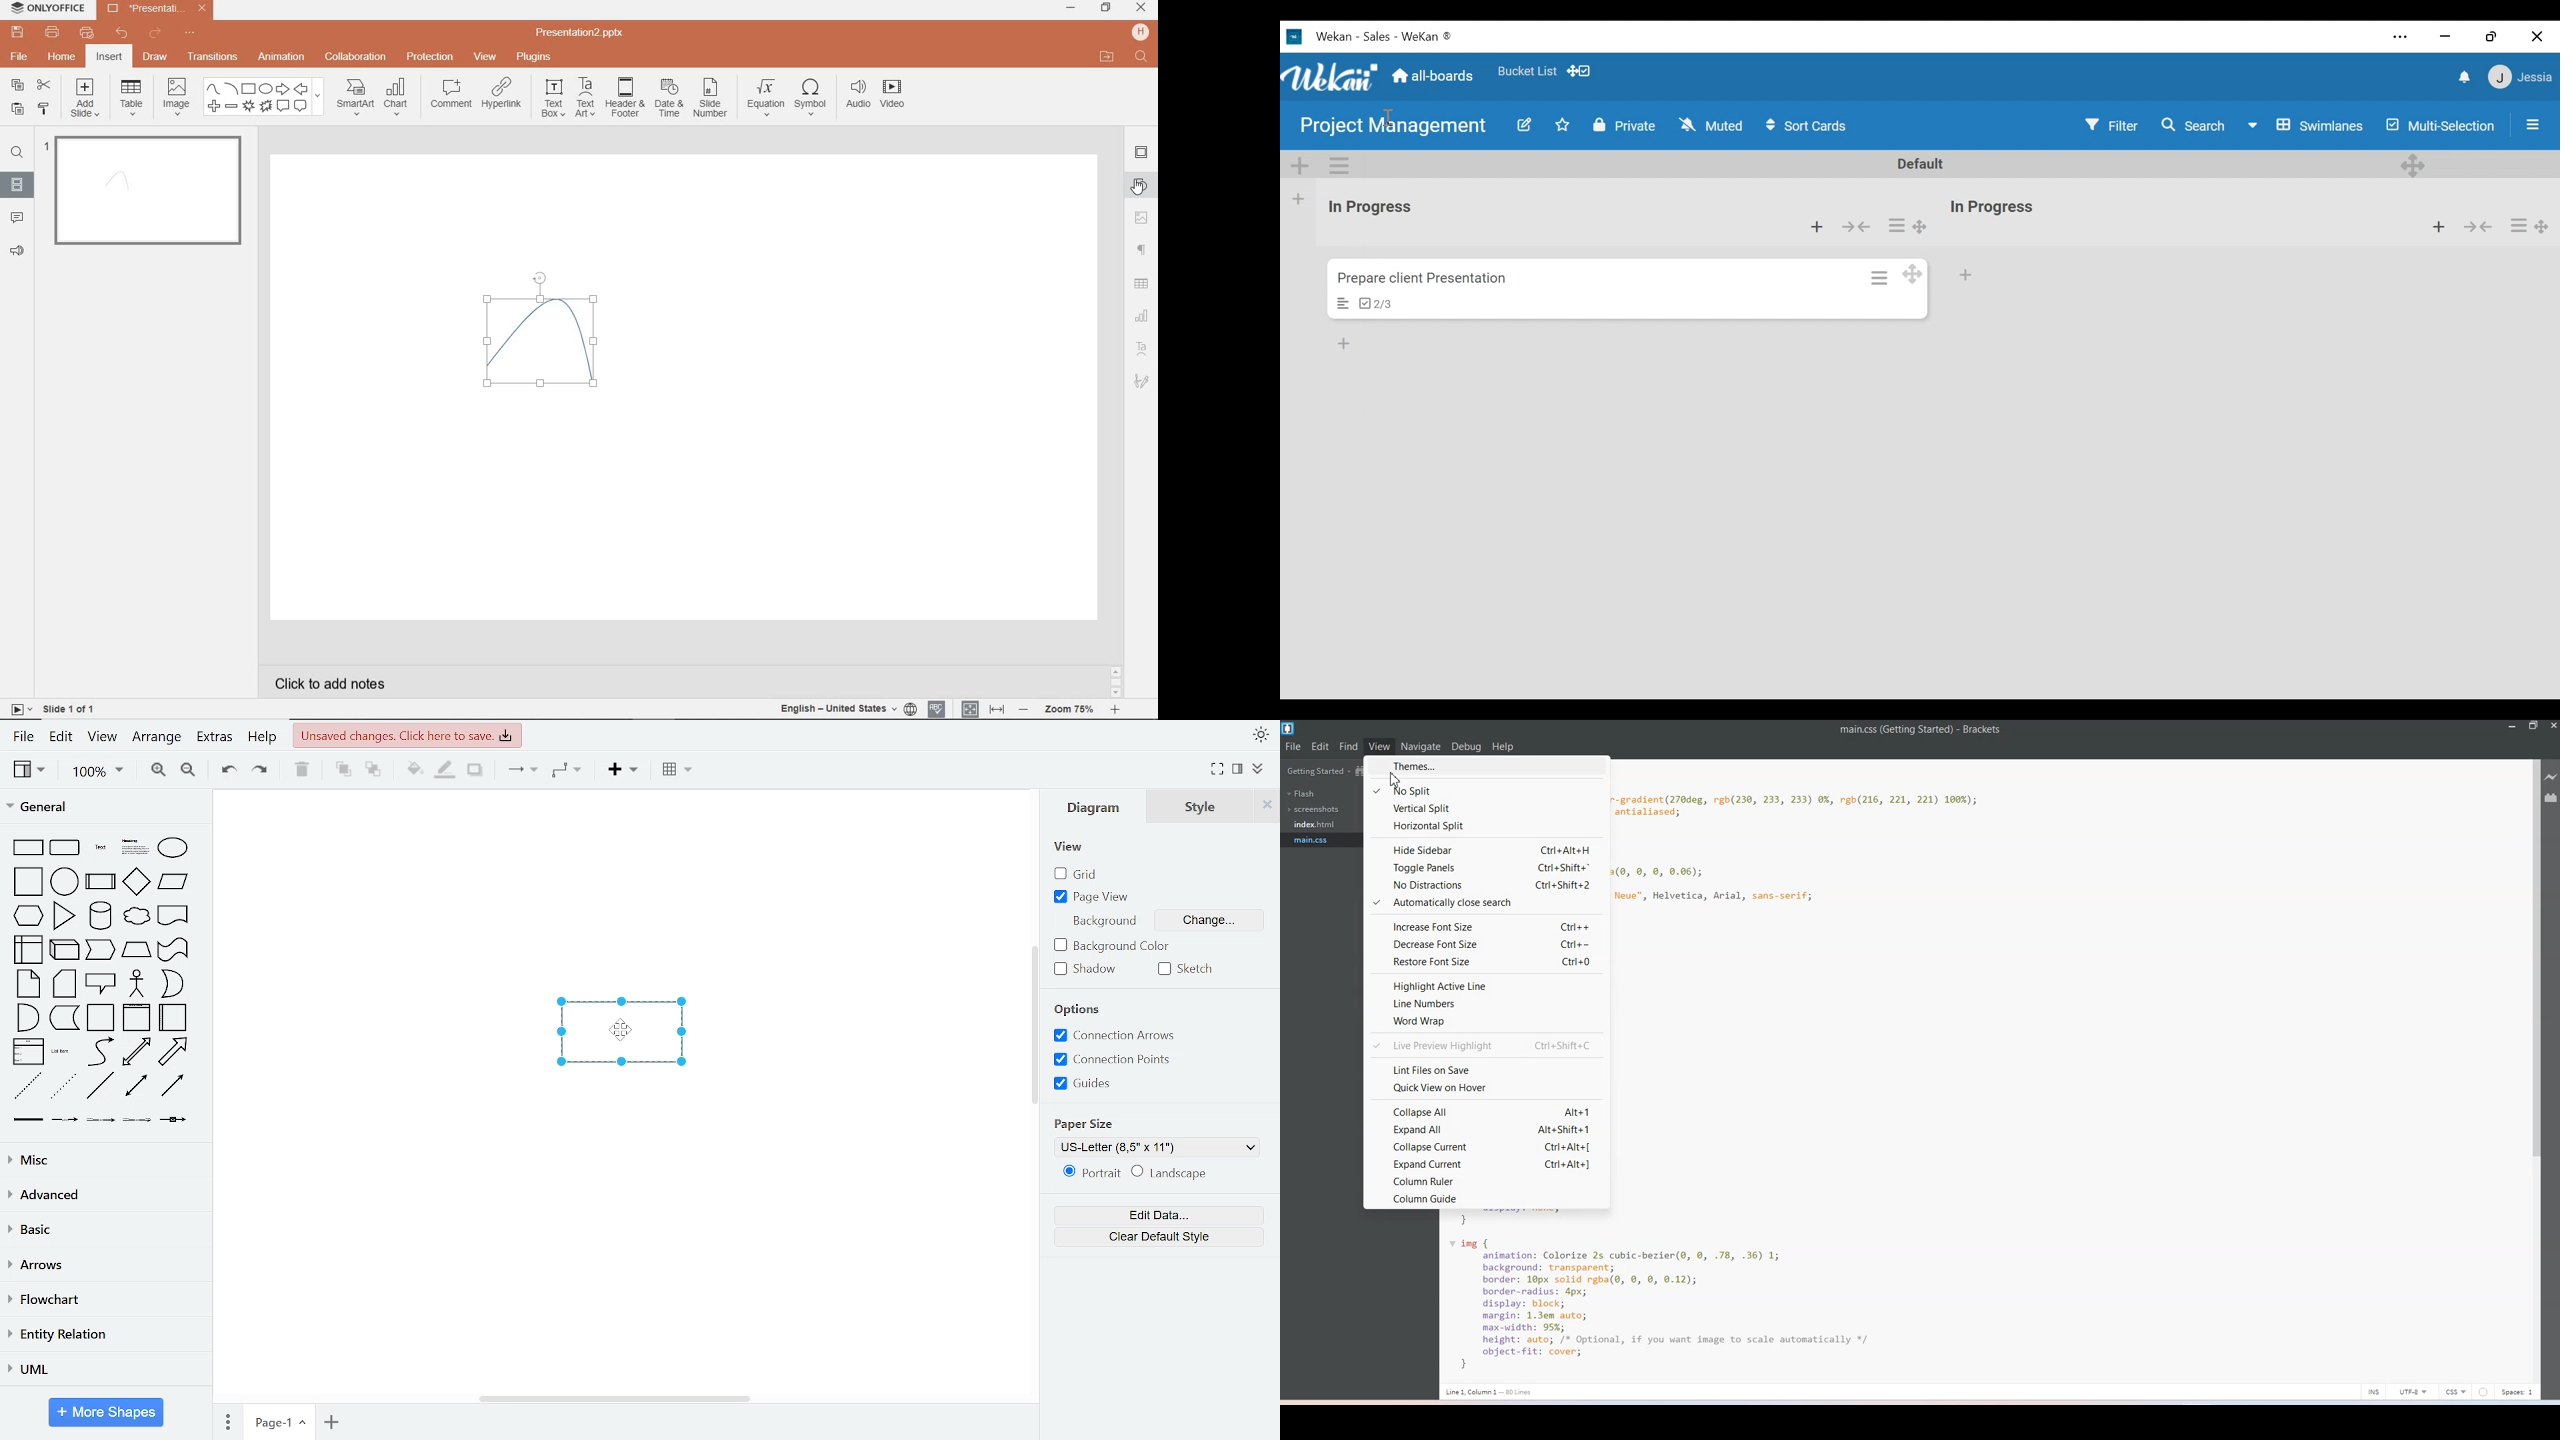 This screenshot has width=2576, height=1456. Describe the element at coordinates (2552, 777) in the screenshot. I see `Live Preview` at that location.